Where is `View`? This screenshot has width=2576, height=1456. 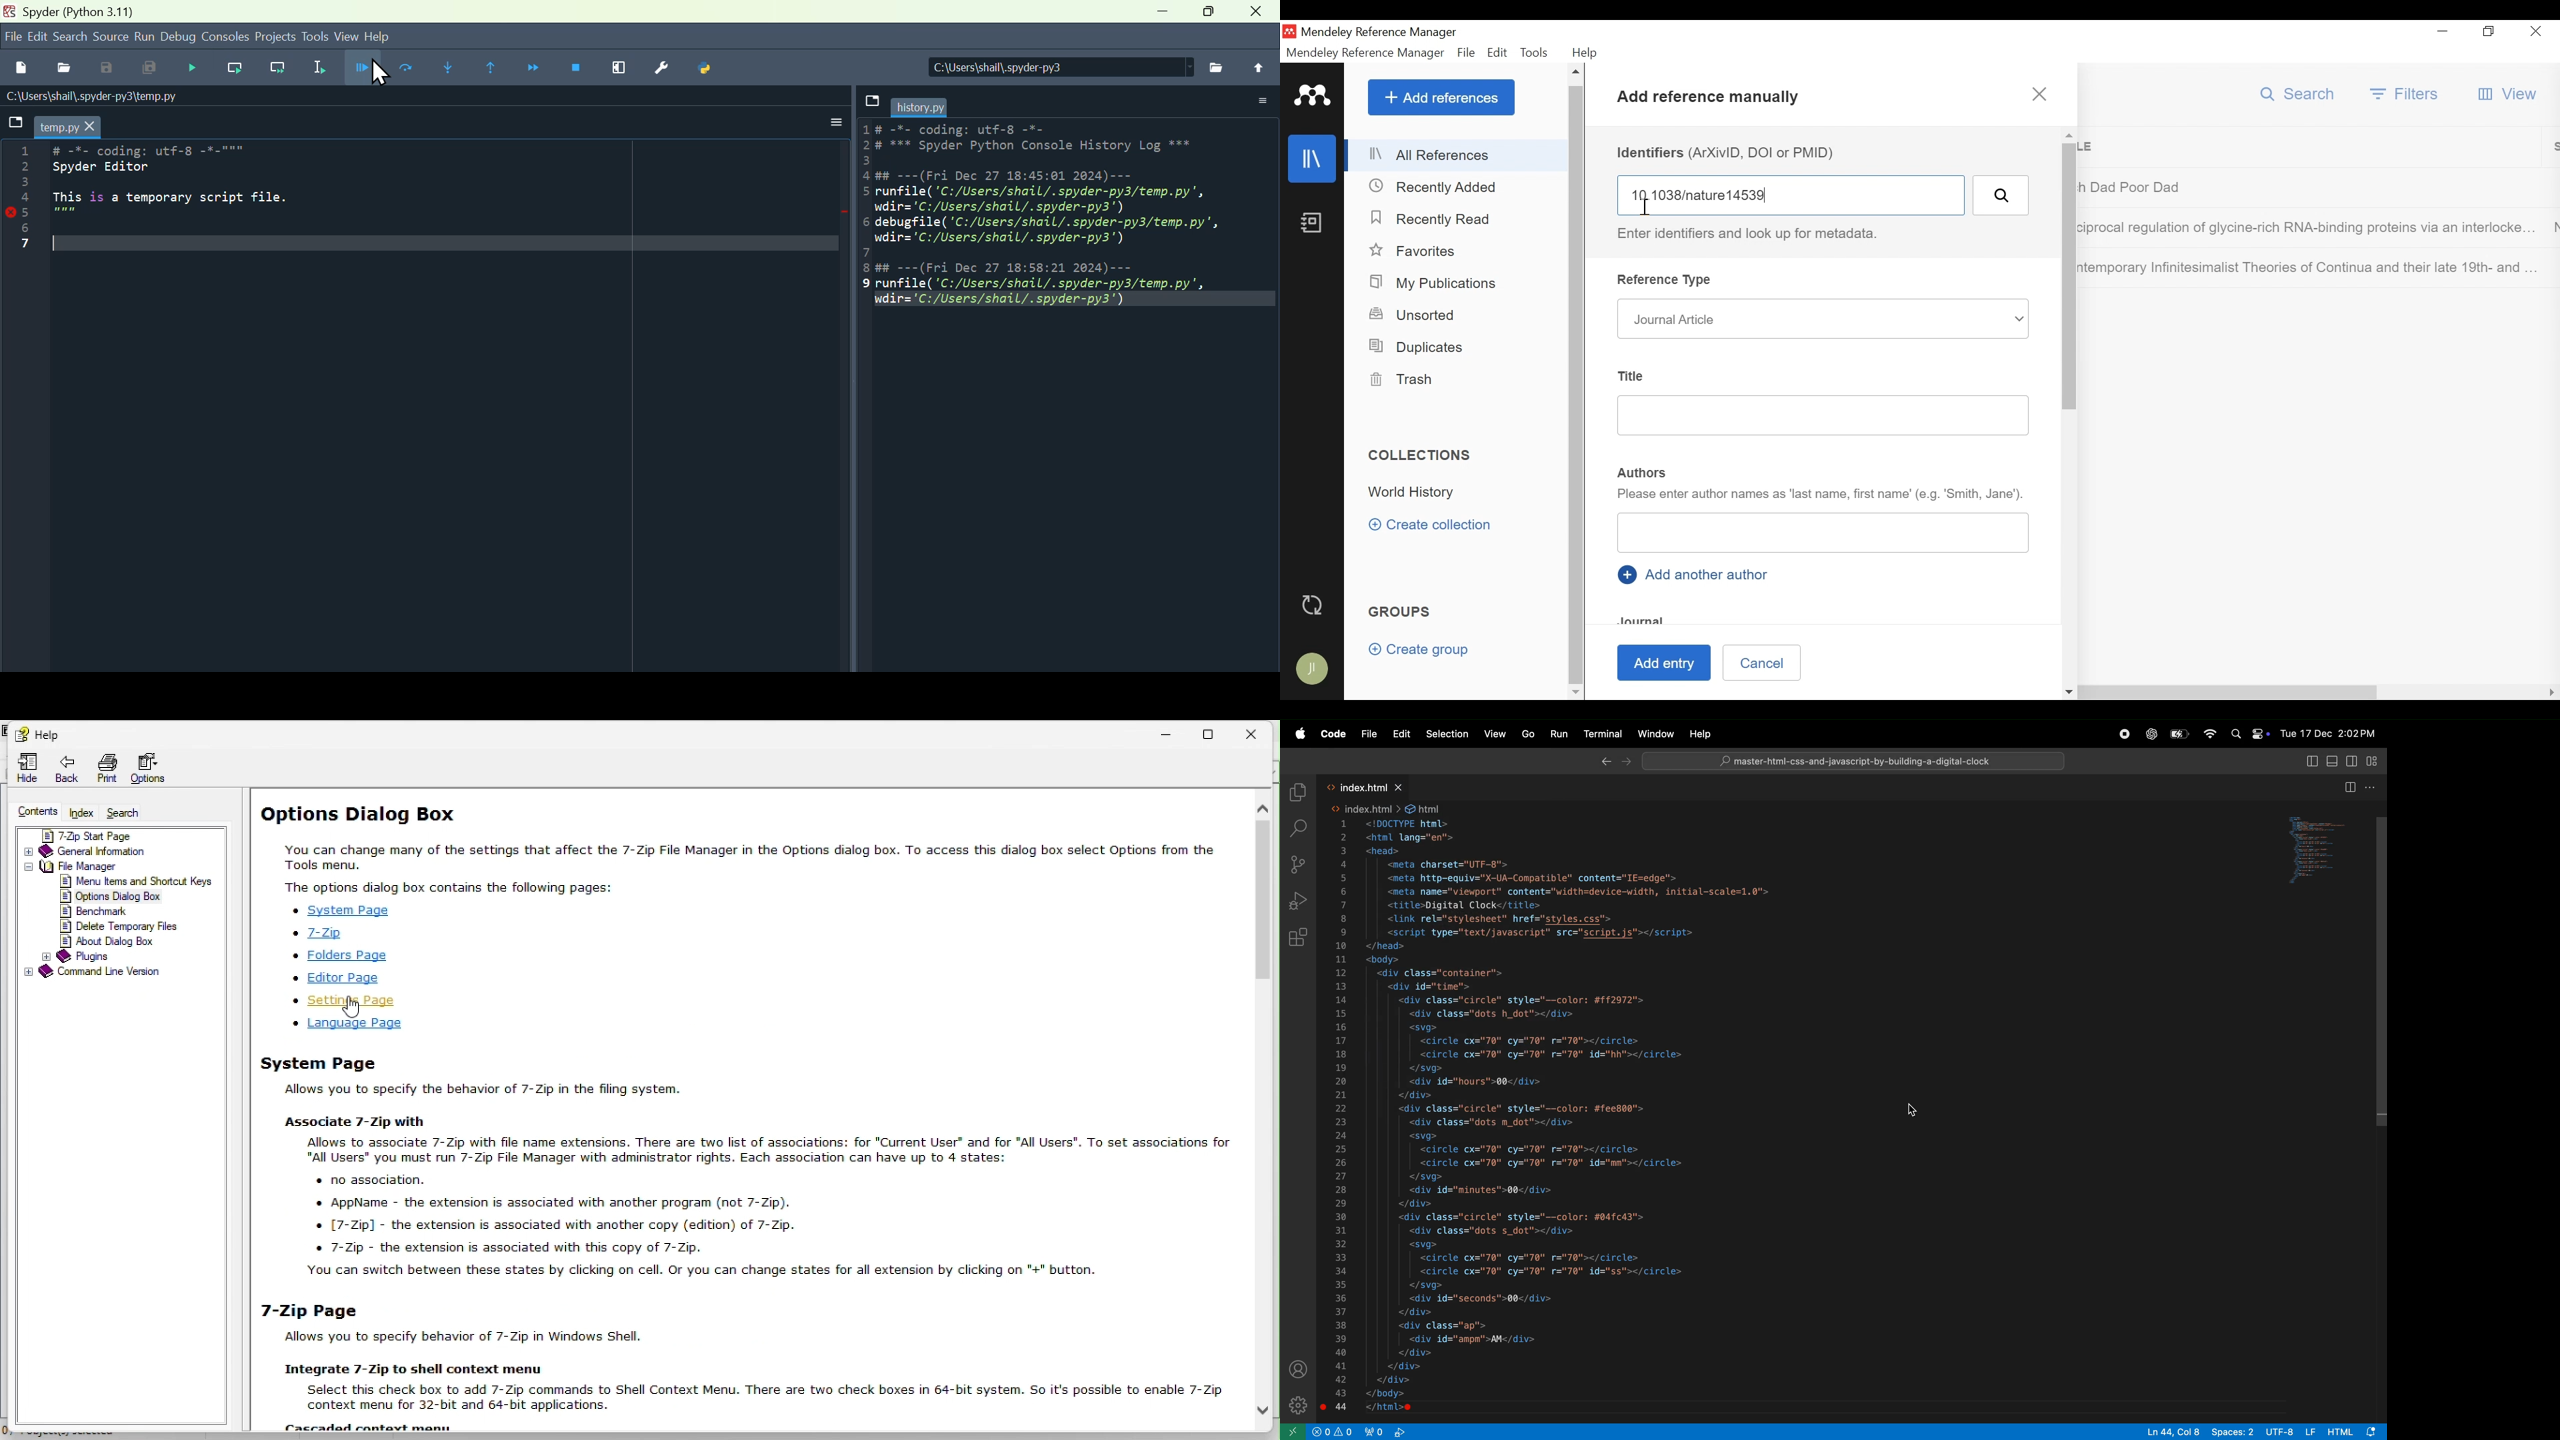
View is located at coordinates (2511, 93).